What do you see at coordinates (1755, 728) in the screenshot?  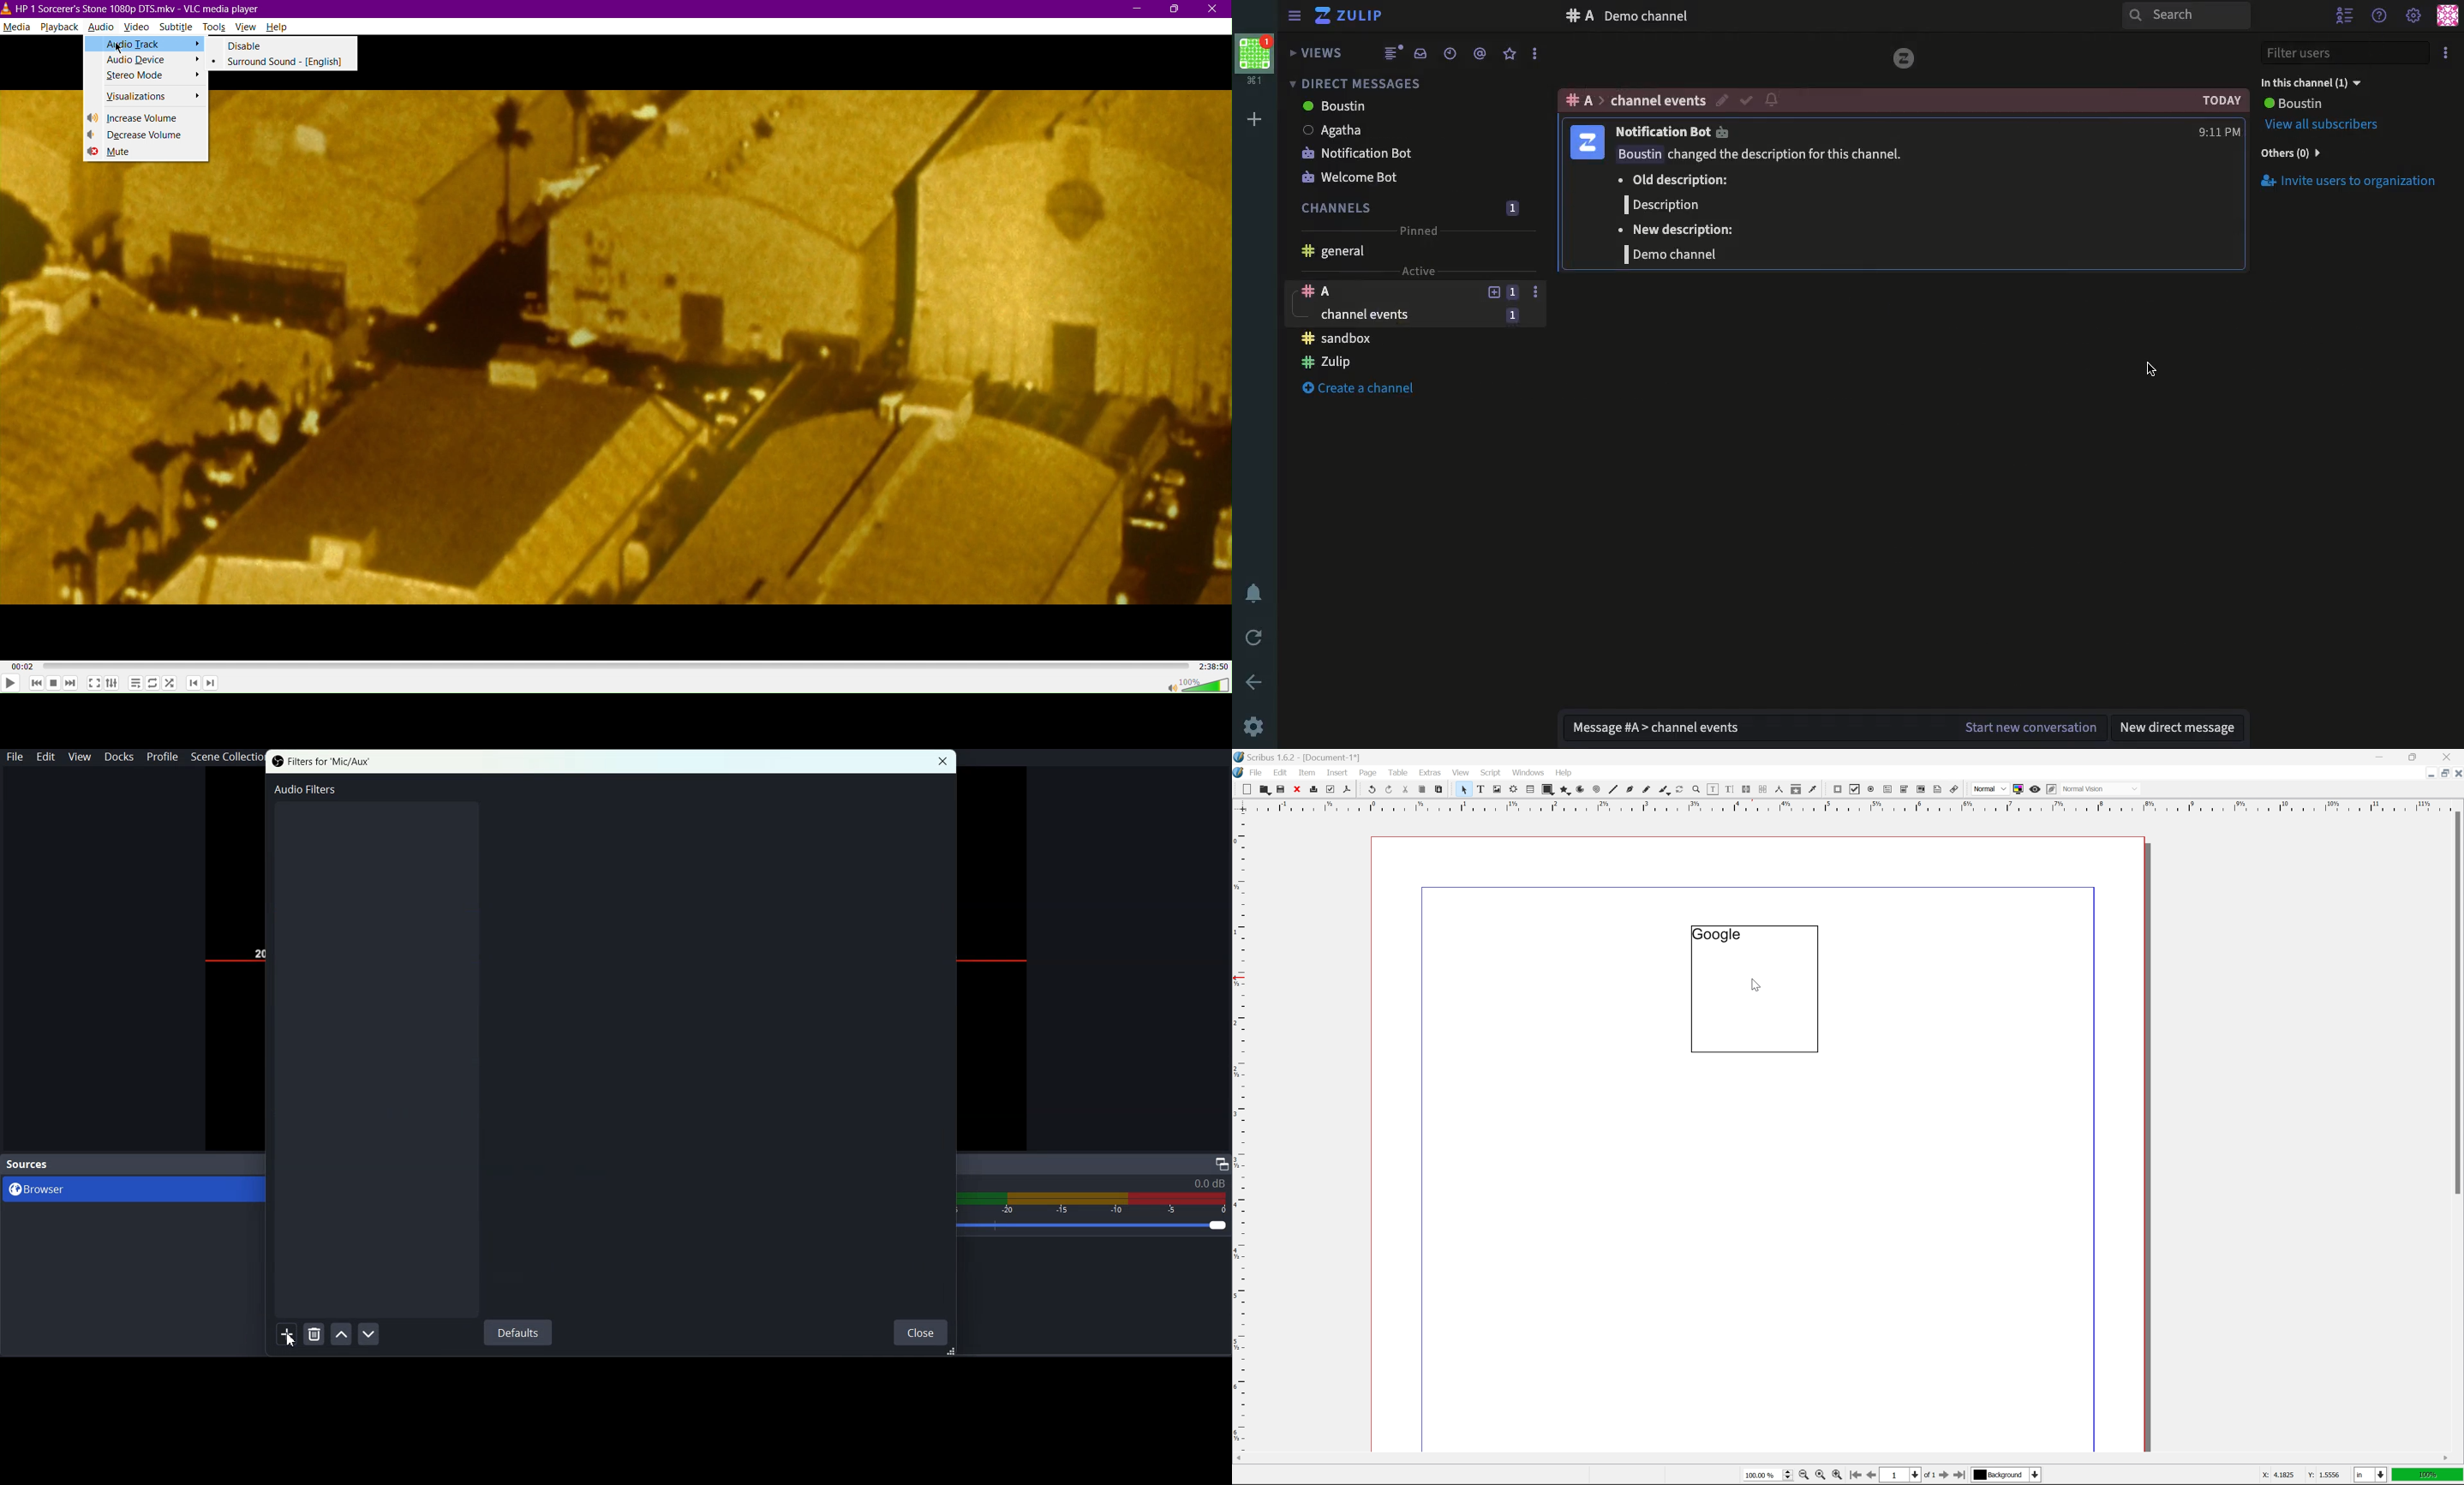 I see `Messages` at bounding box center [1755, 728].